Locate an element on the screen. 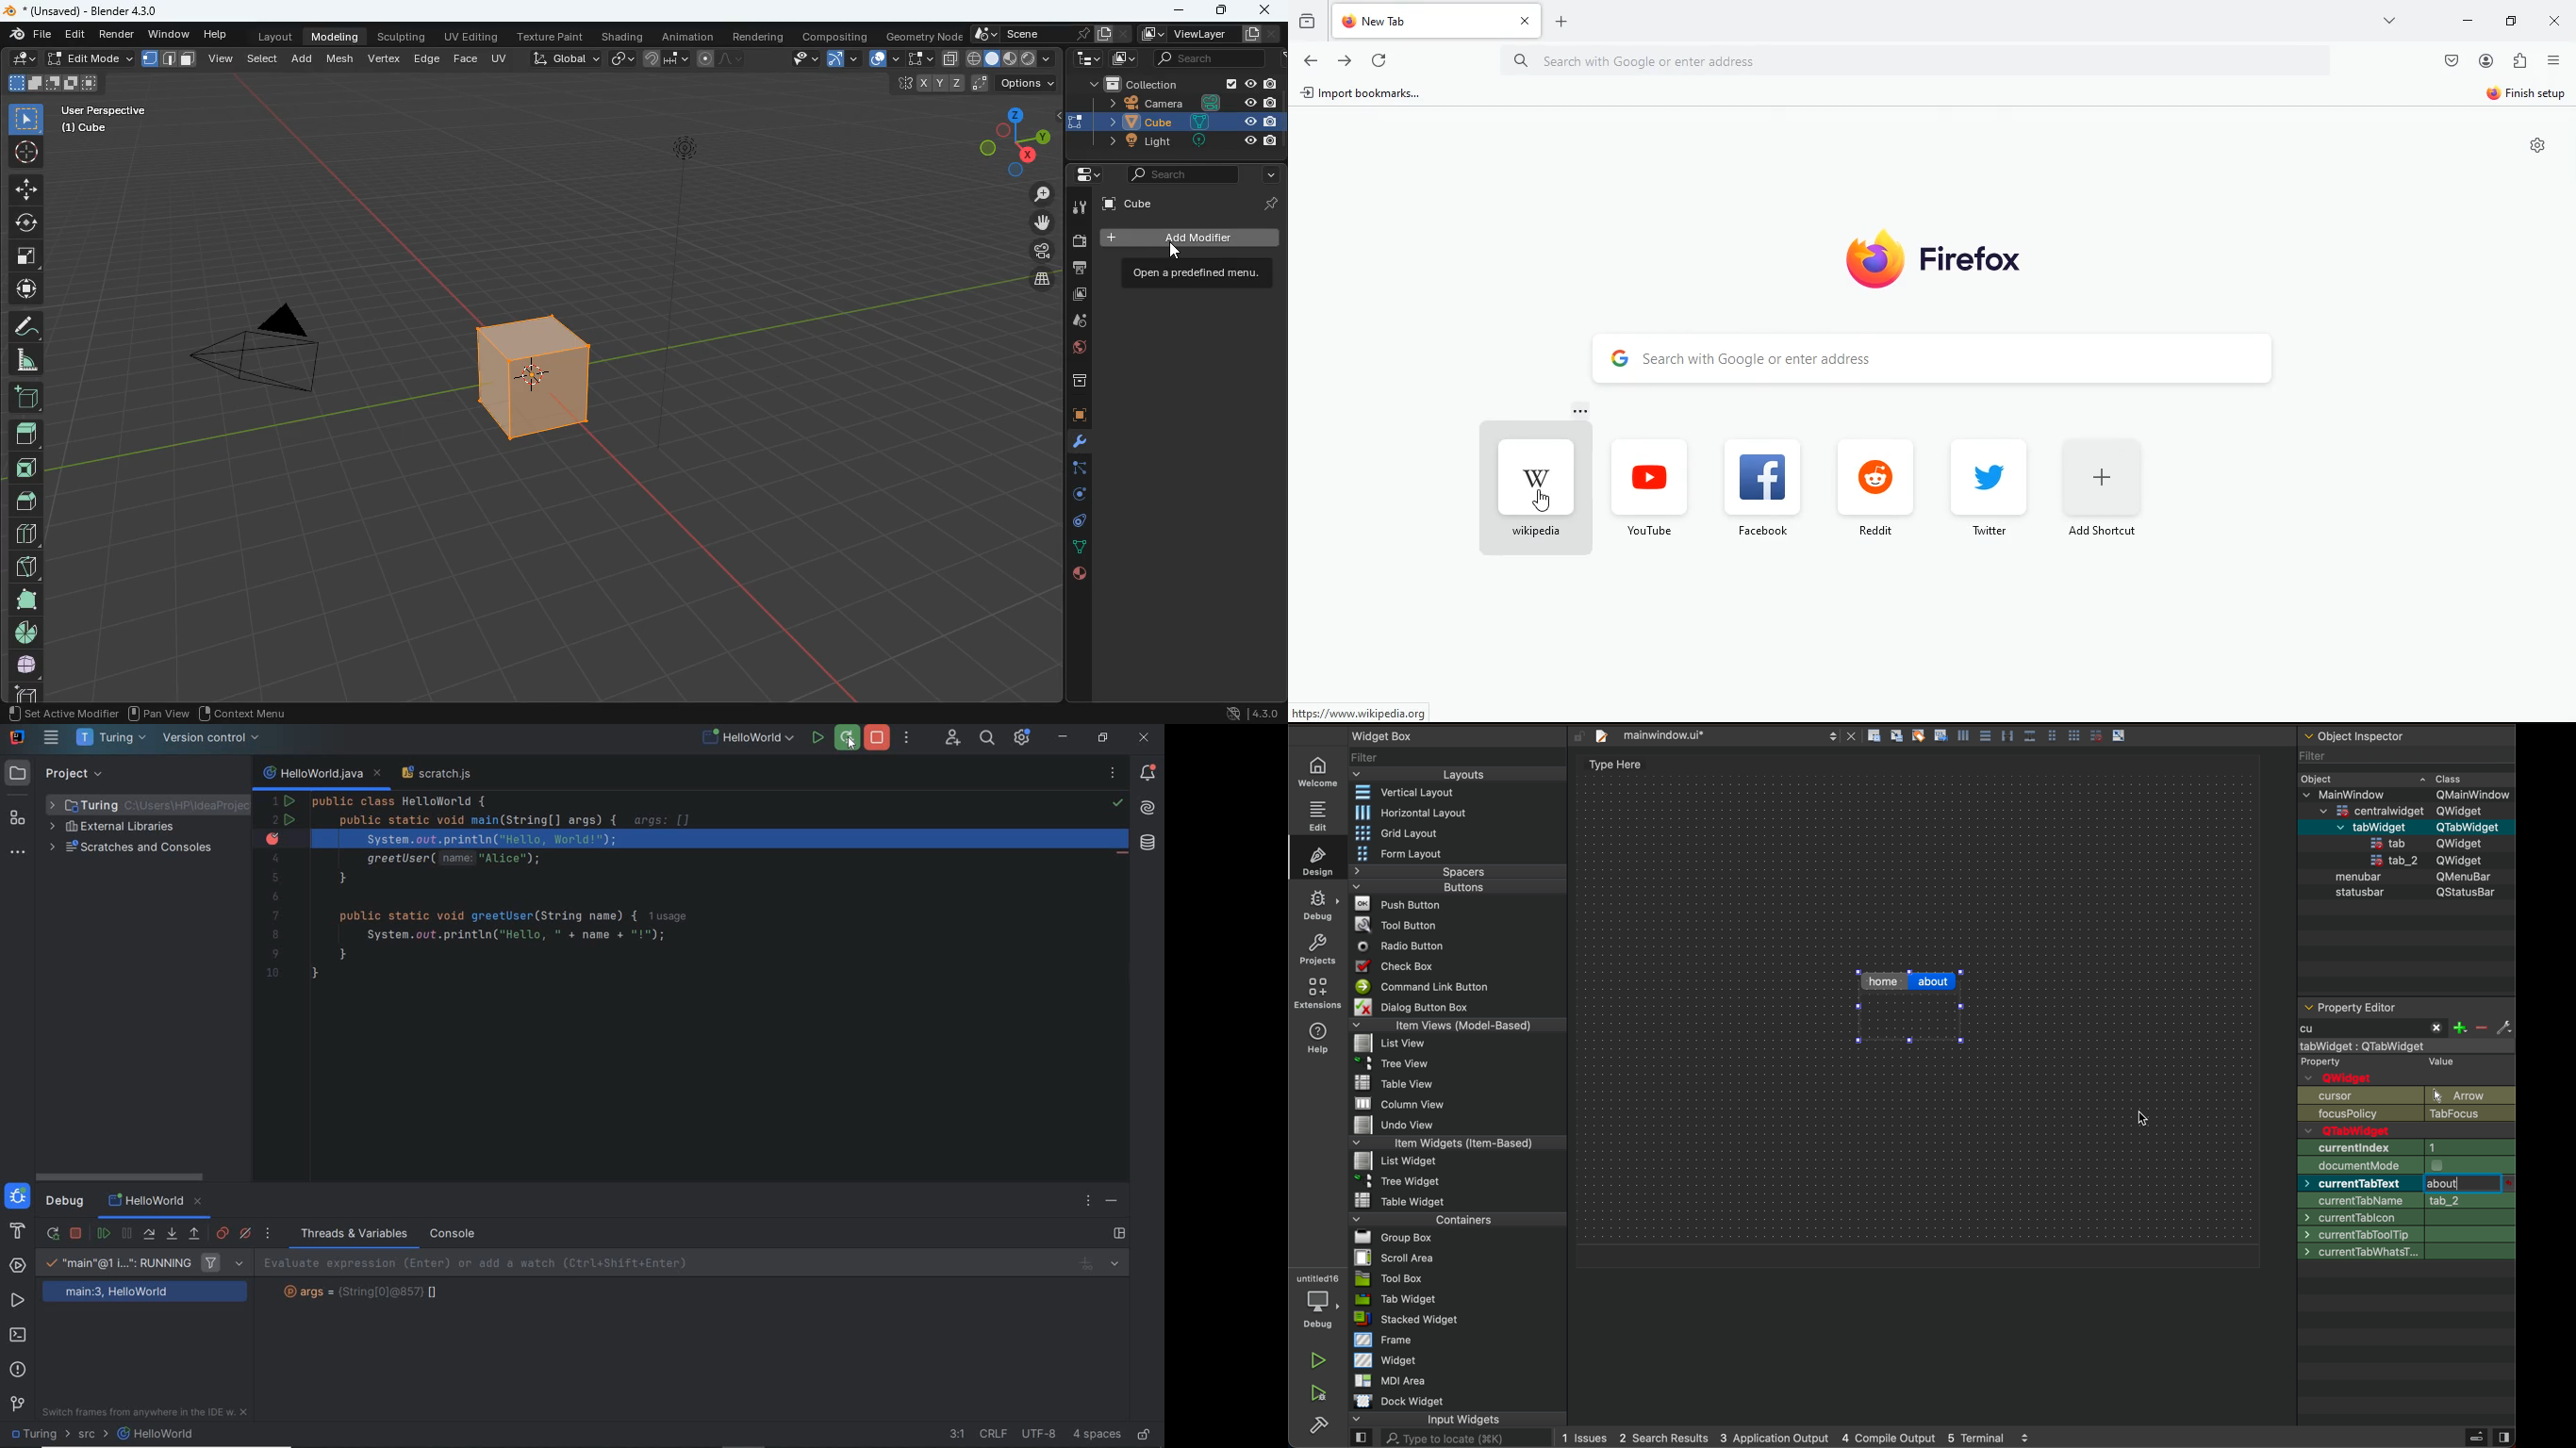  Check Box is located at coordinates (1396, 964).